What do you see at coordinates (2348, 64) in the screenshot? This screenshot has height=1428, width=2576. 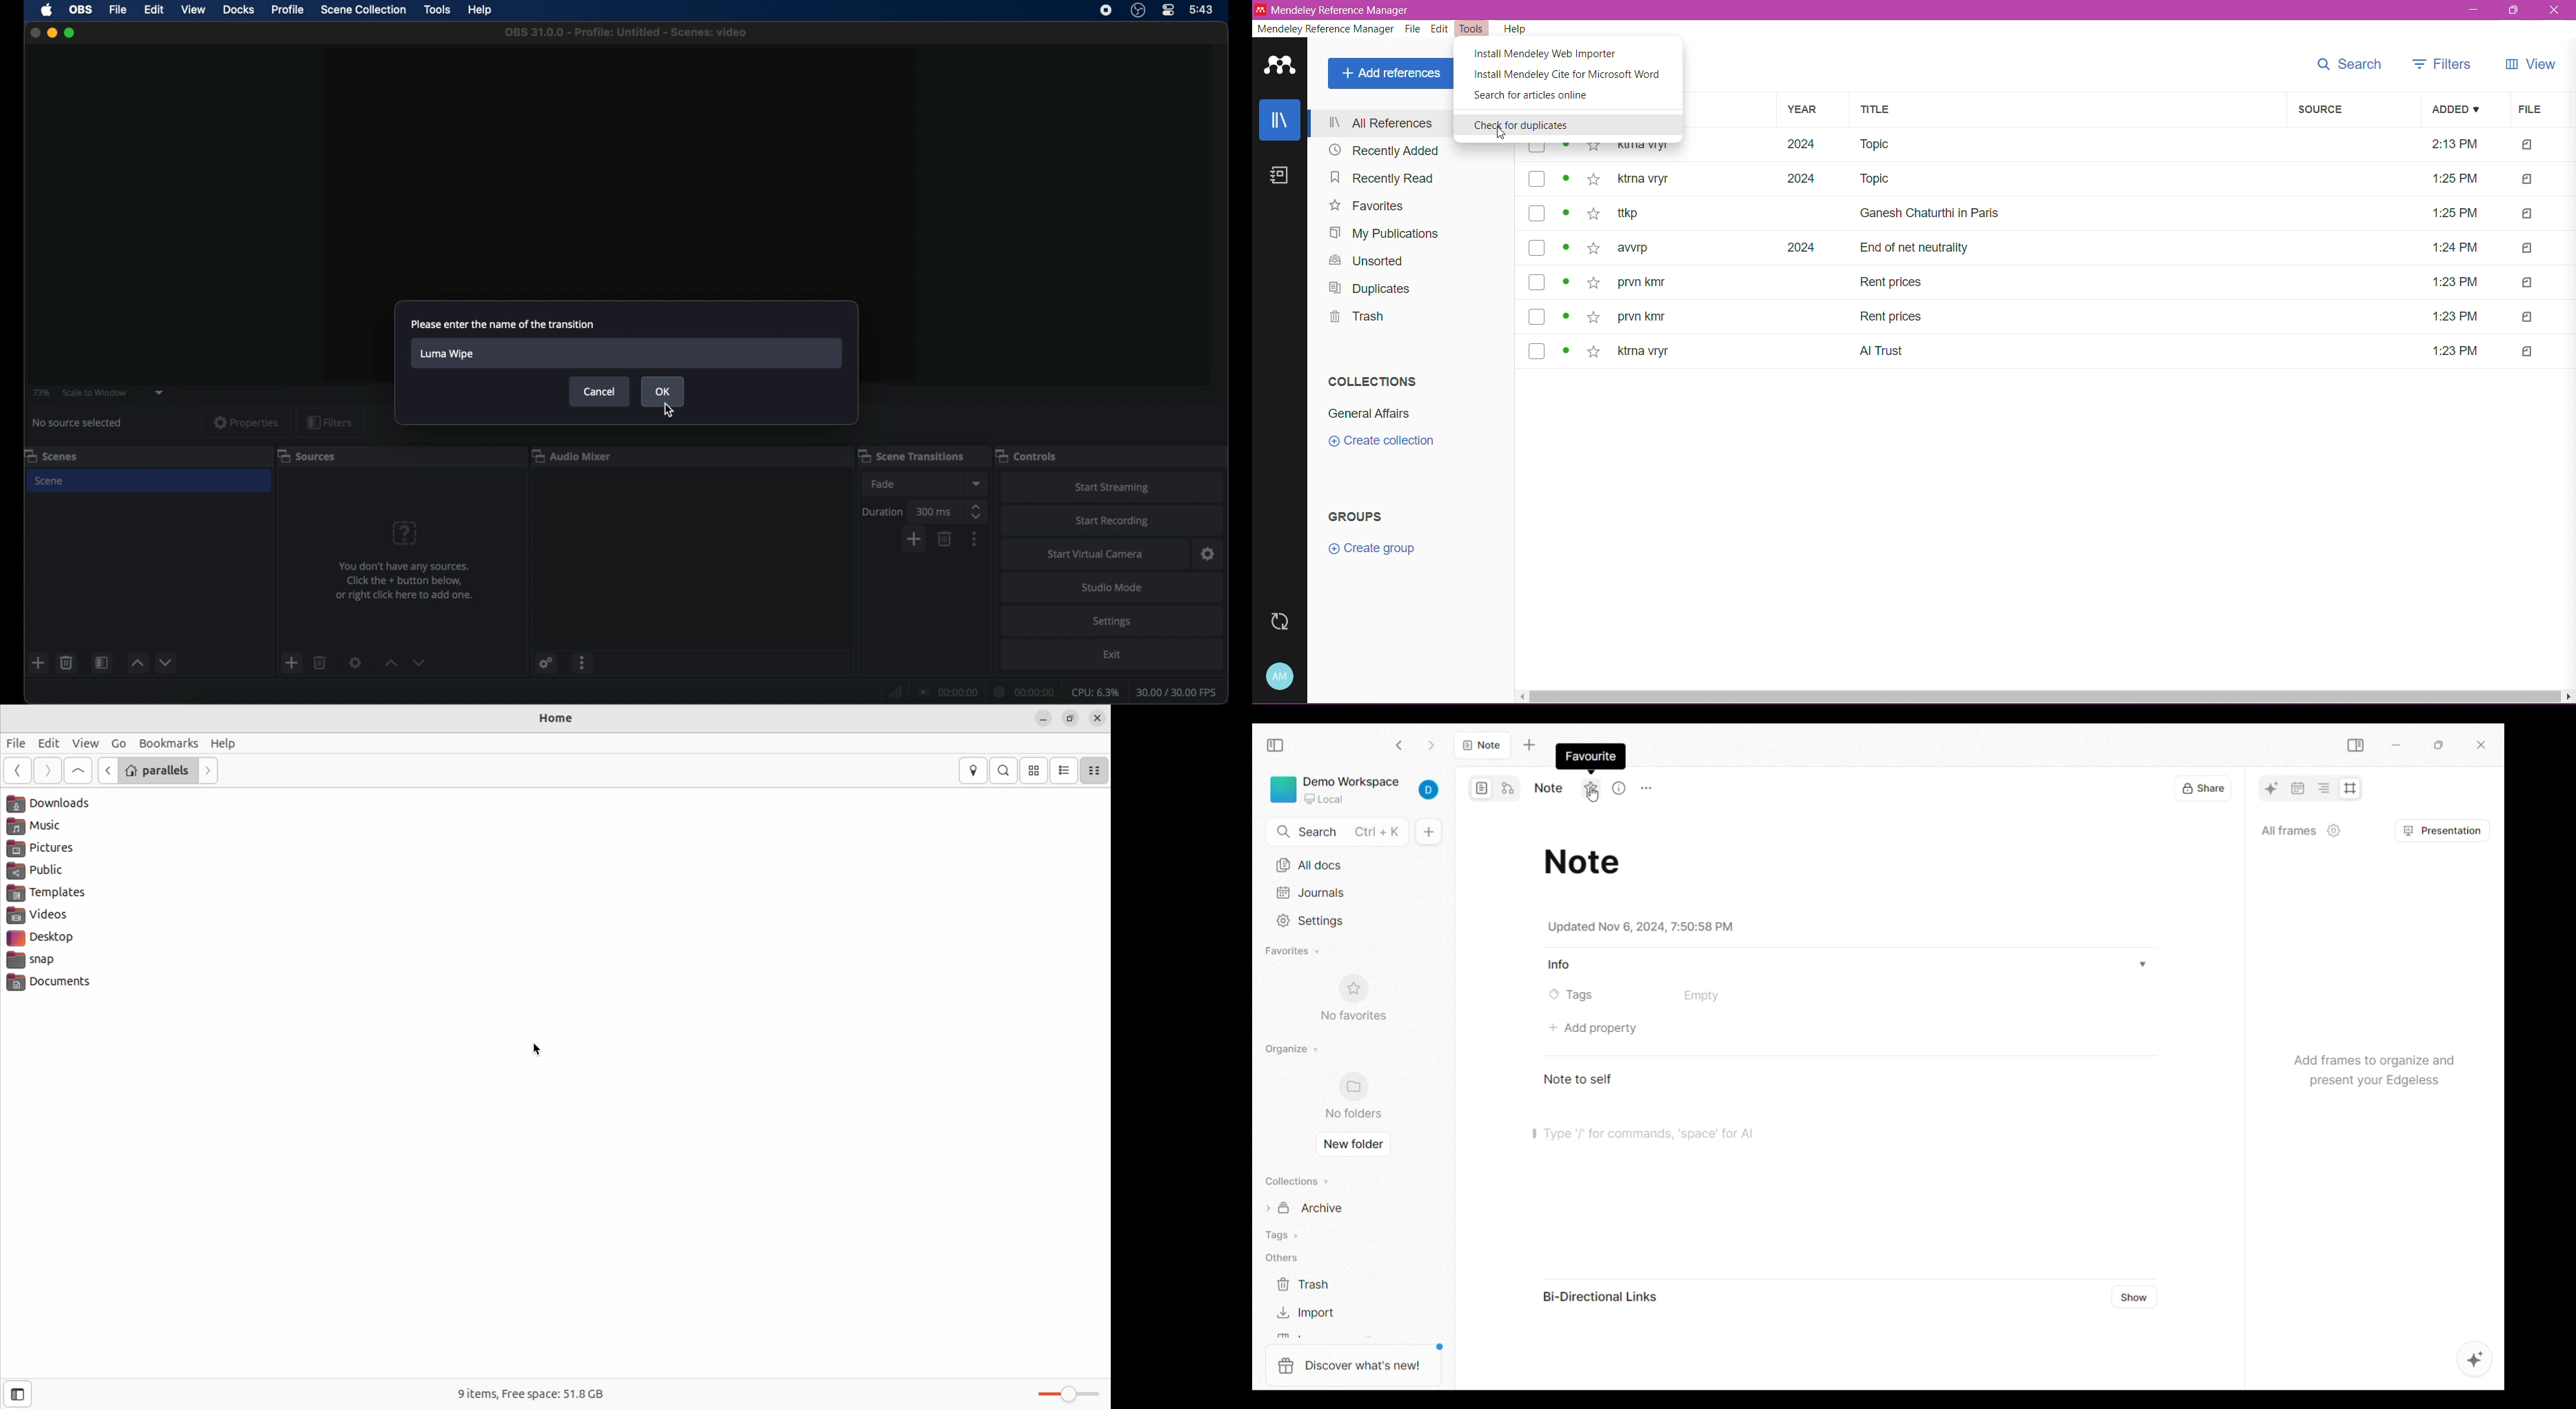 I see `Search` at bounding box center [2348, 64].